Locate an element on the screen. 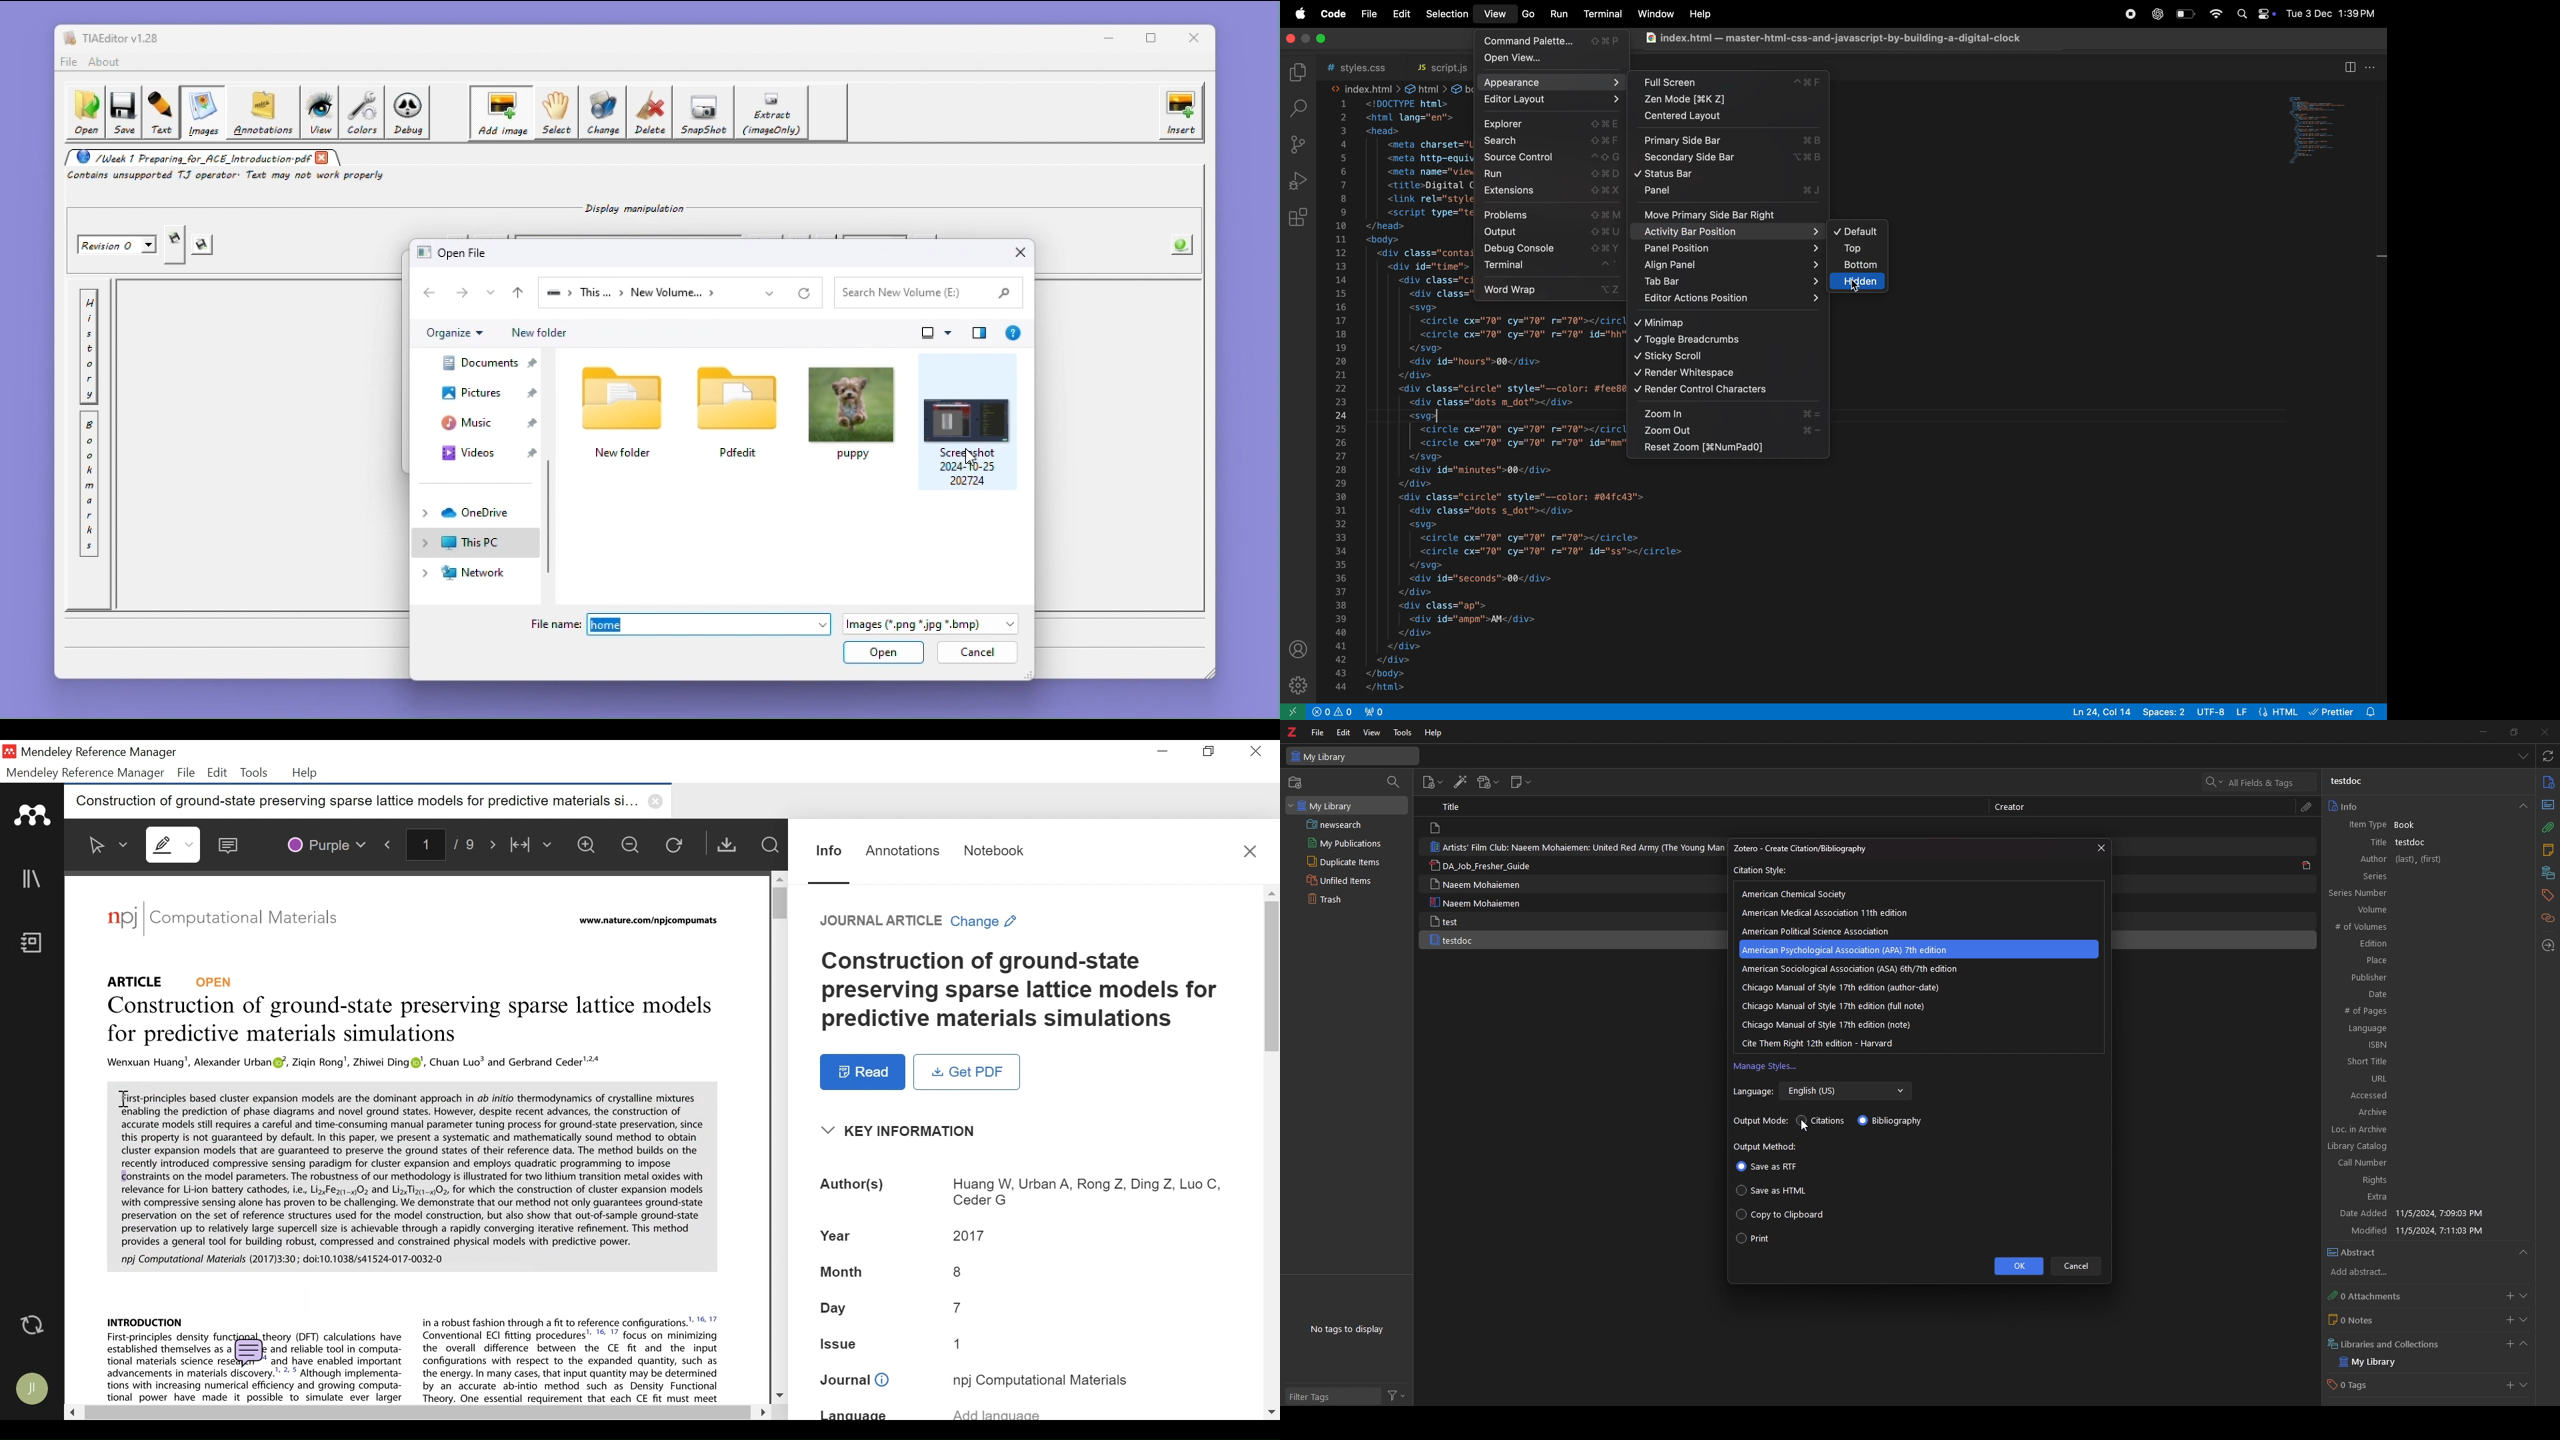 The image size is (2576, 1456). Month is located at coordinates (842, 1273).